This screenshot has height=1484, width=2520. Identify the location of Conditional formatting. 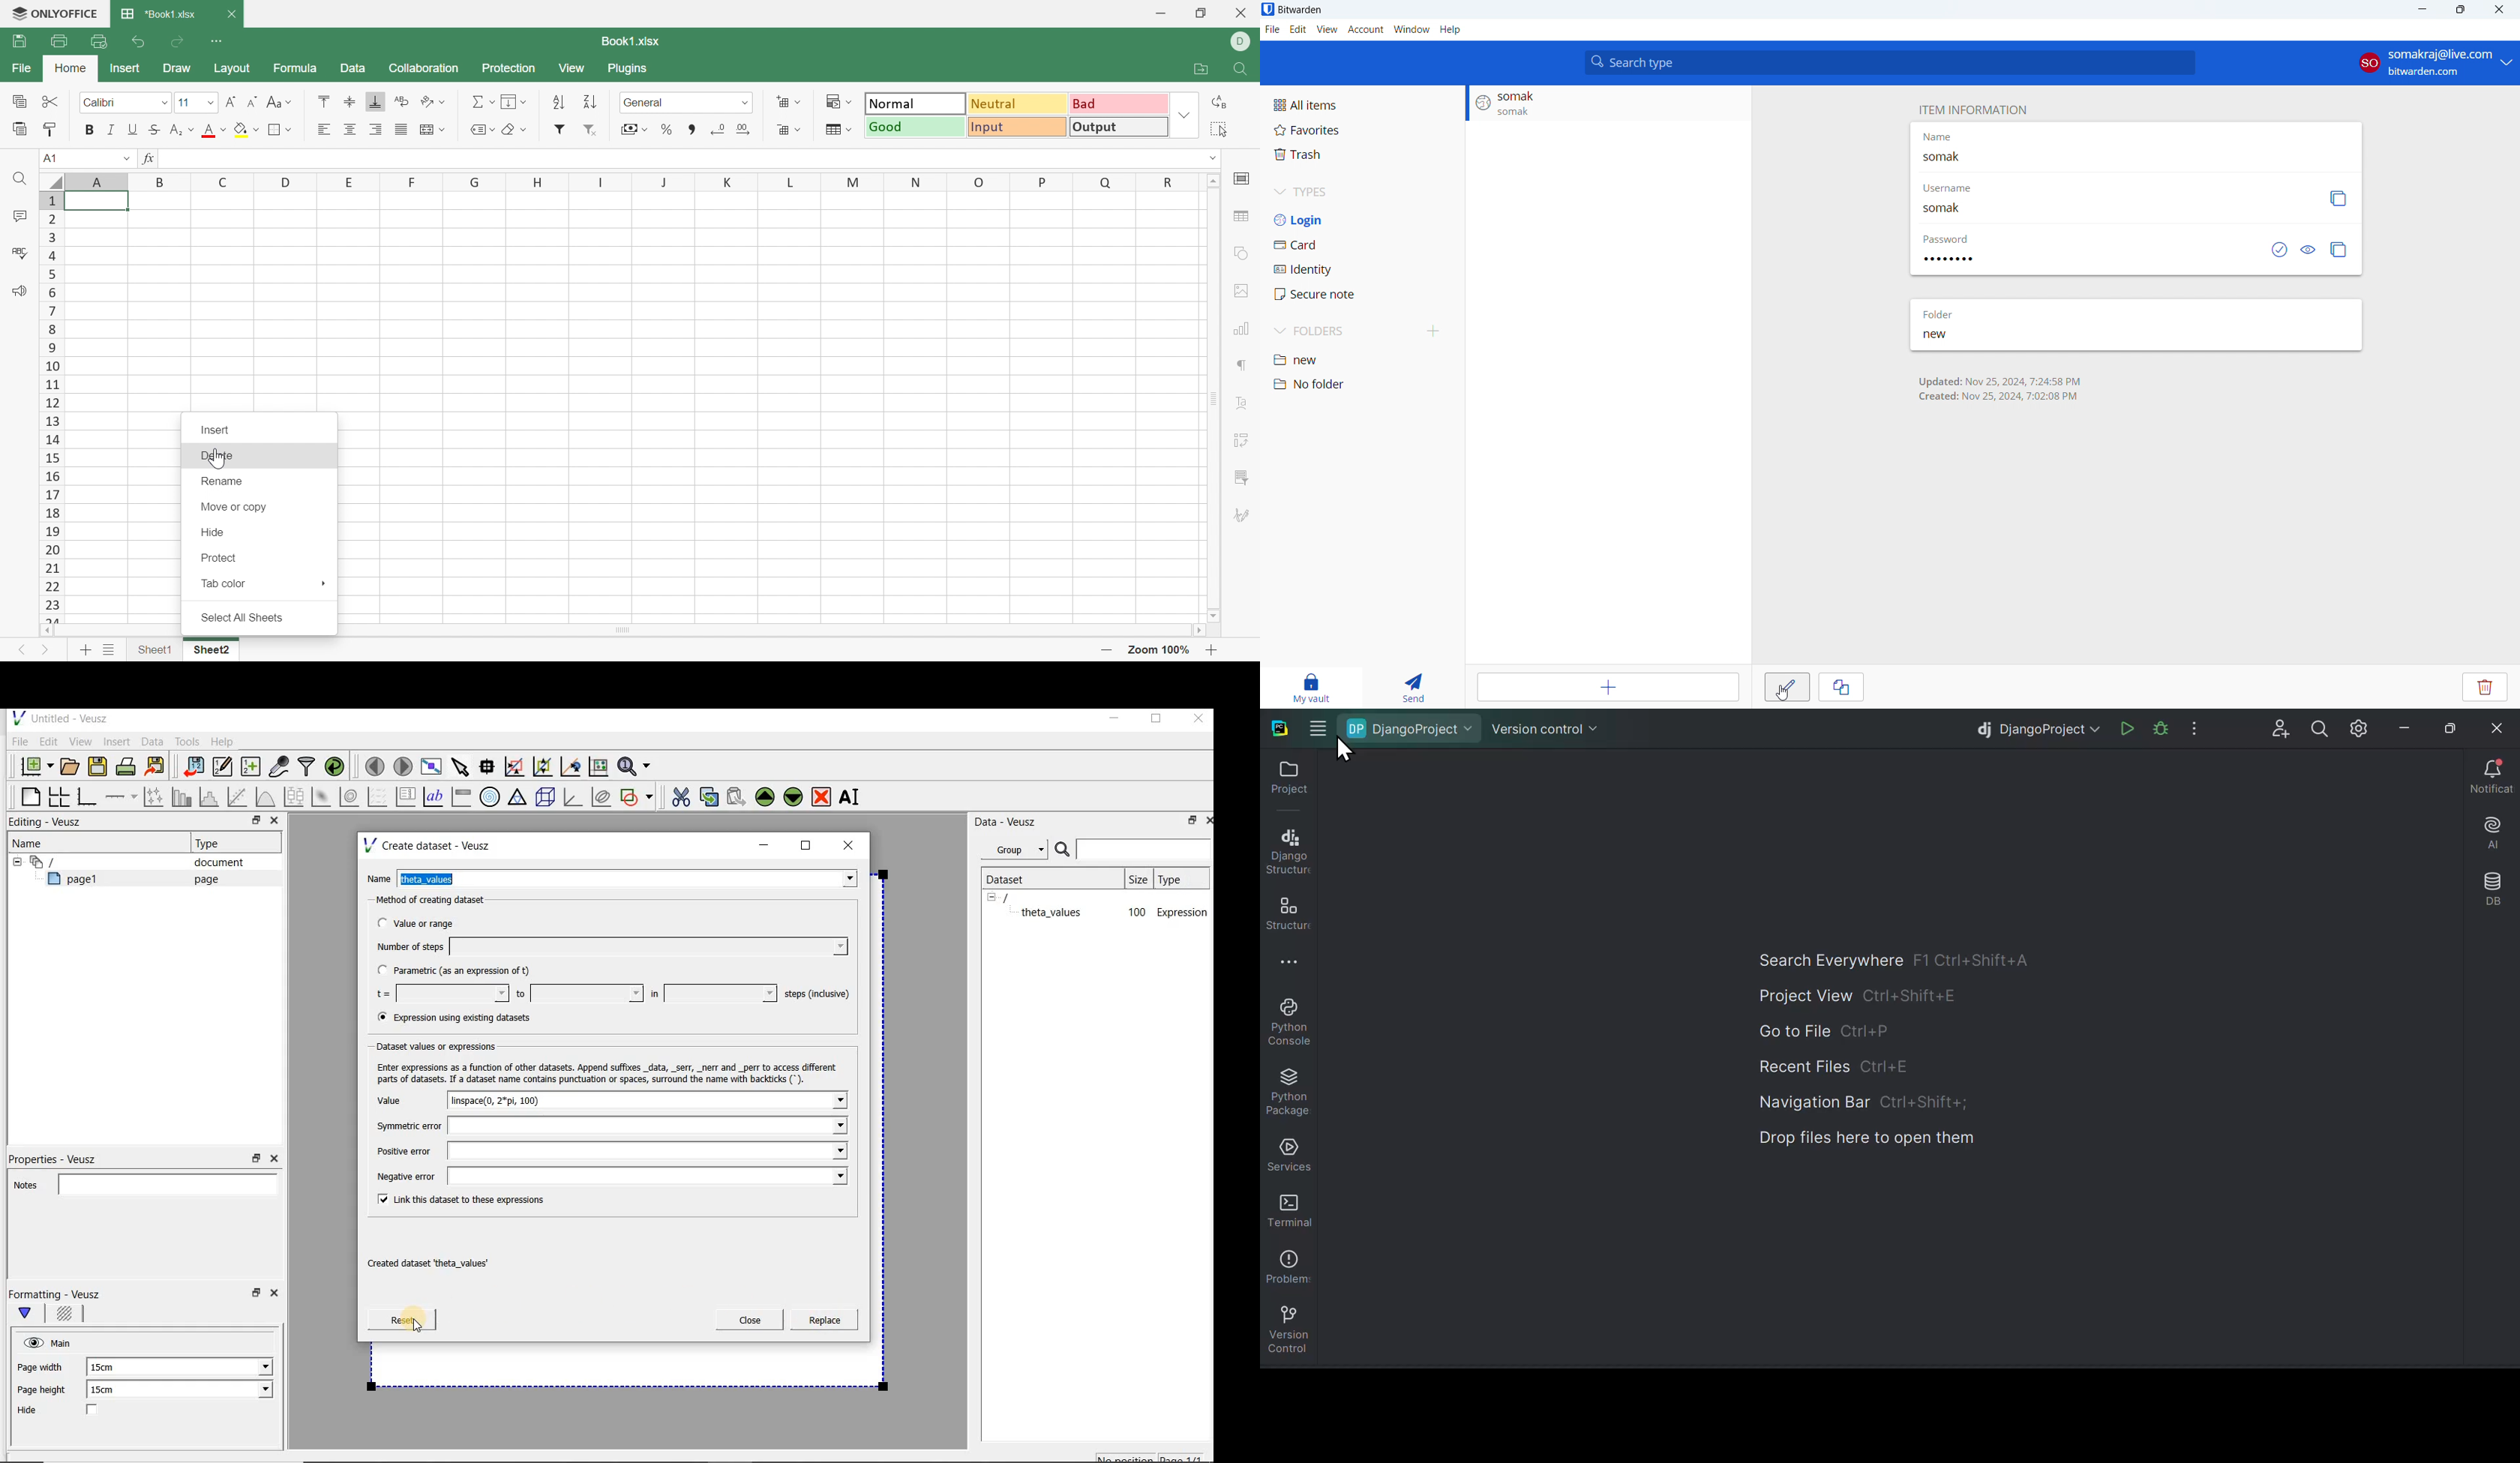
(831, 100).